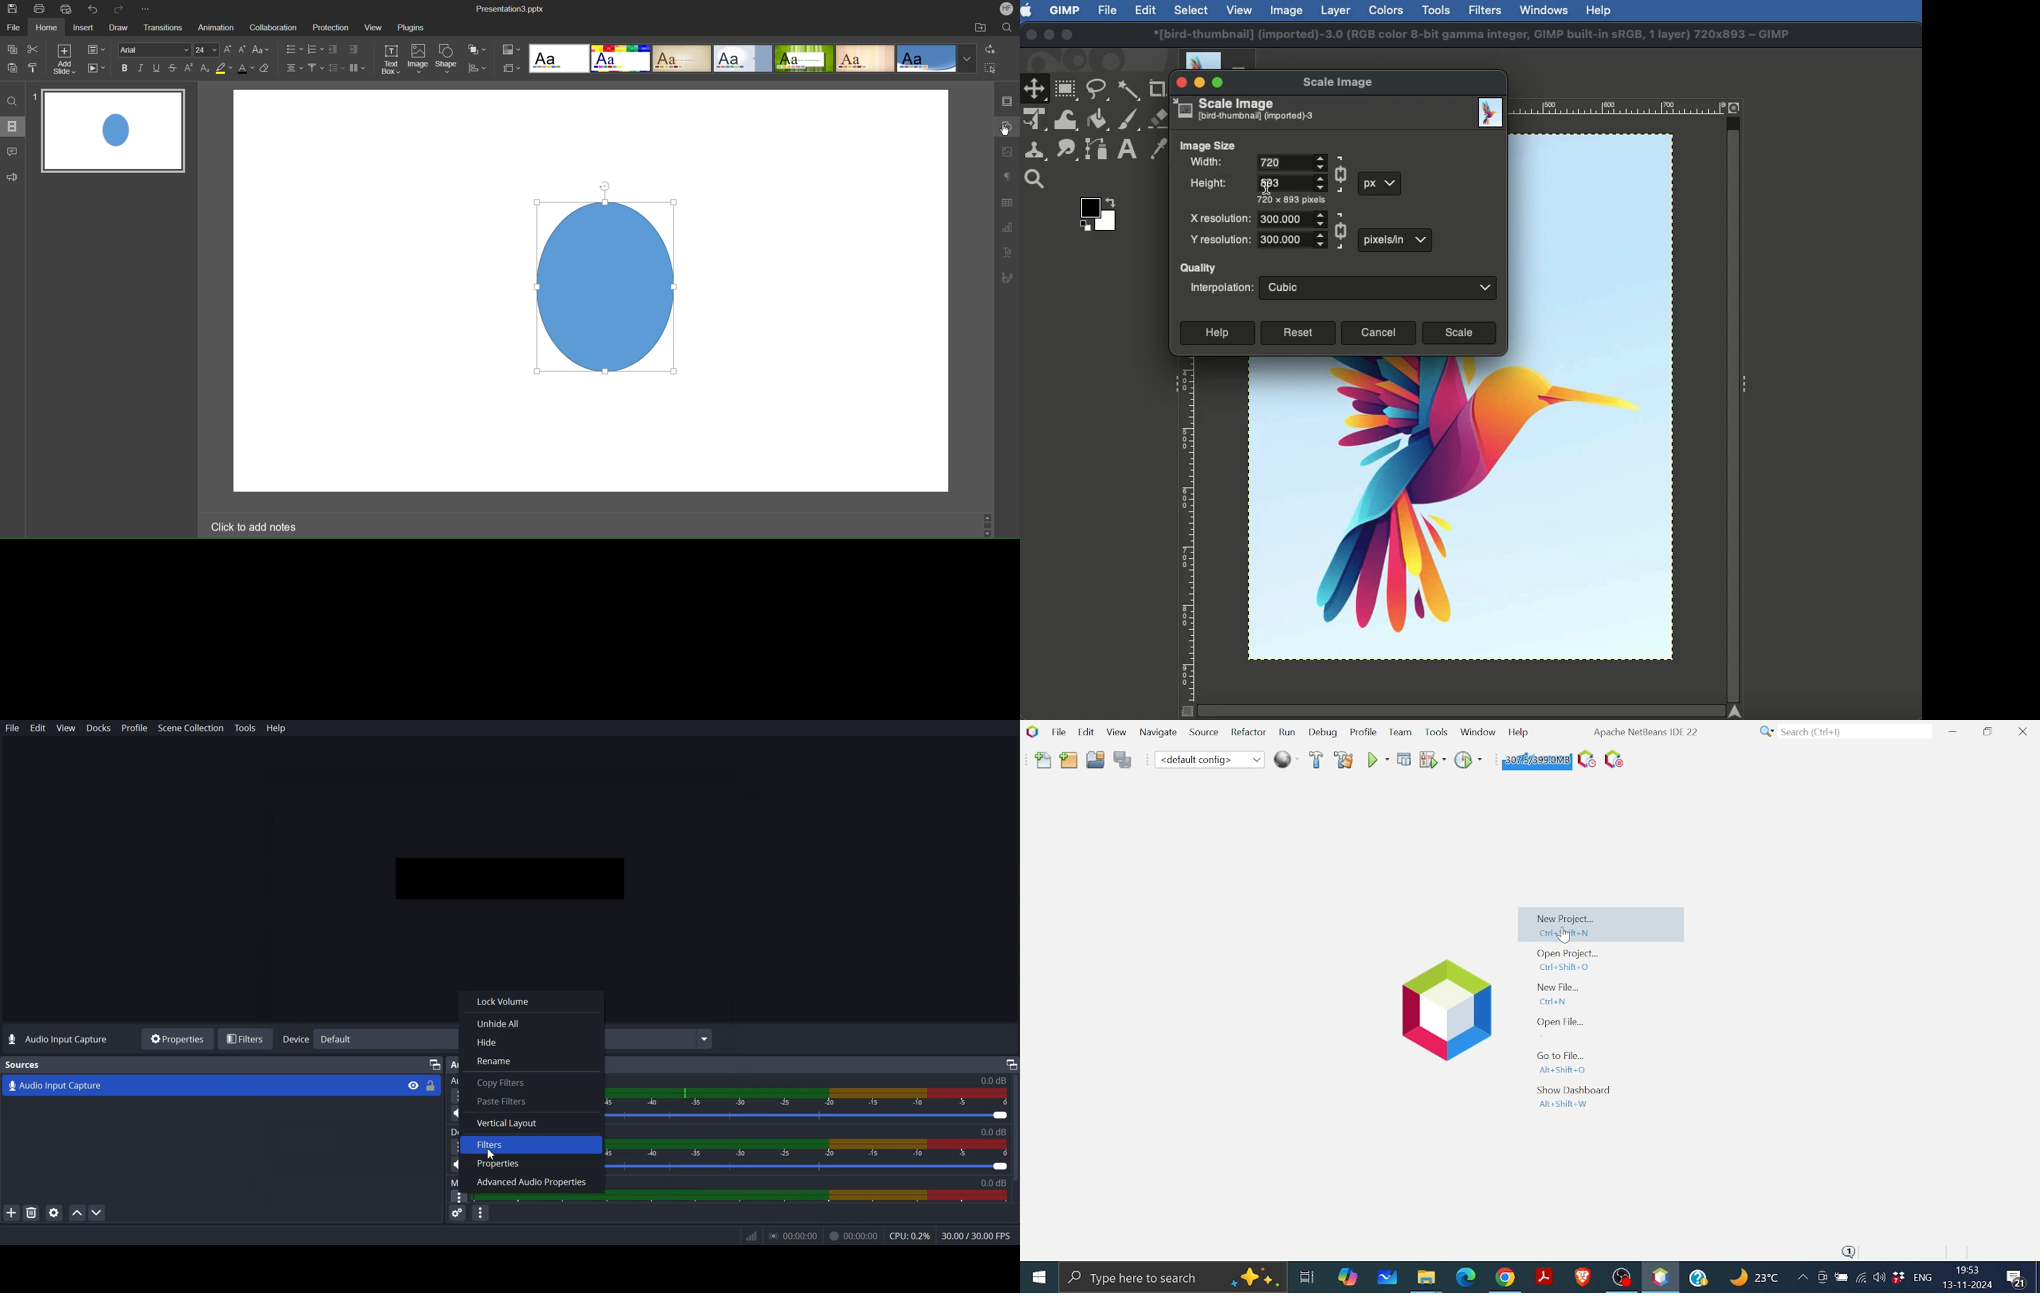 This screenshot has height=1316, width=2044. Describe the element at coordinates (1822, 1280) in the screenshot. I see `Meet now` at that location.